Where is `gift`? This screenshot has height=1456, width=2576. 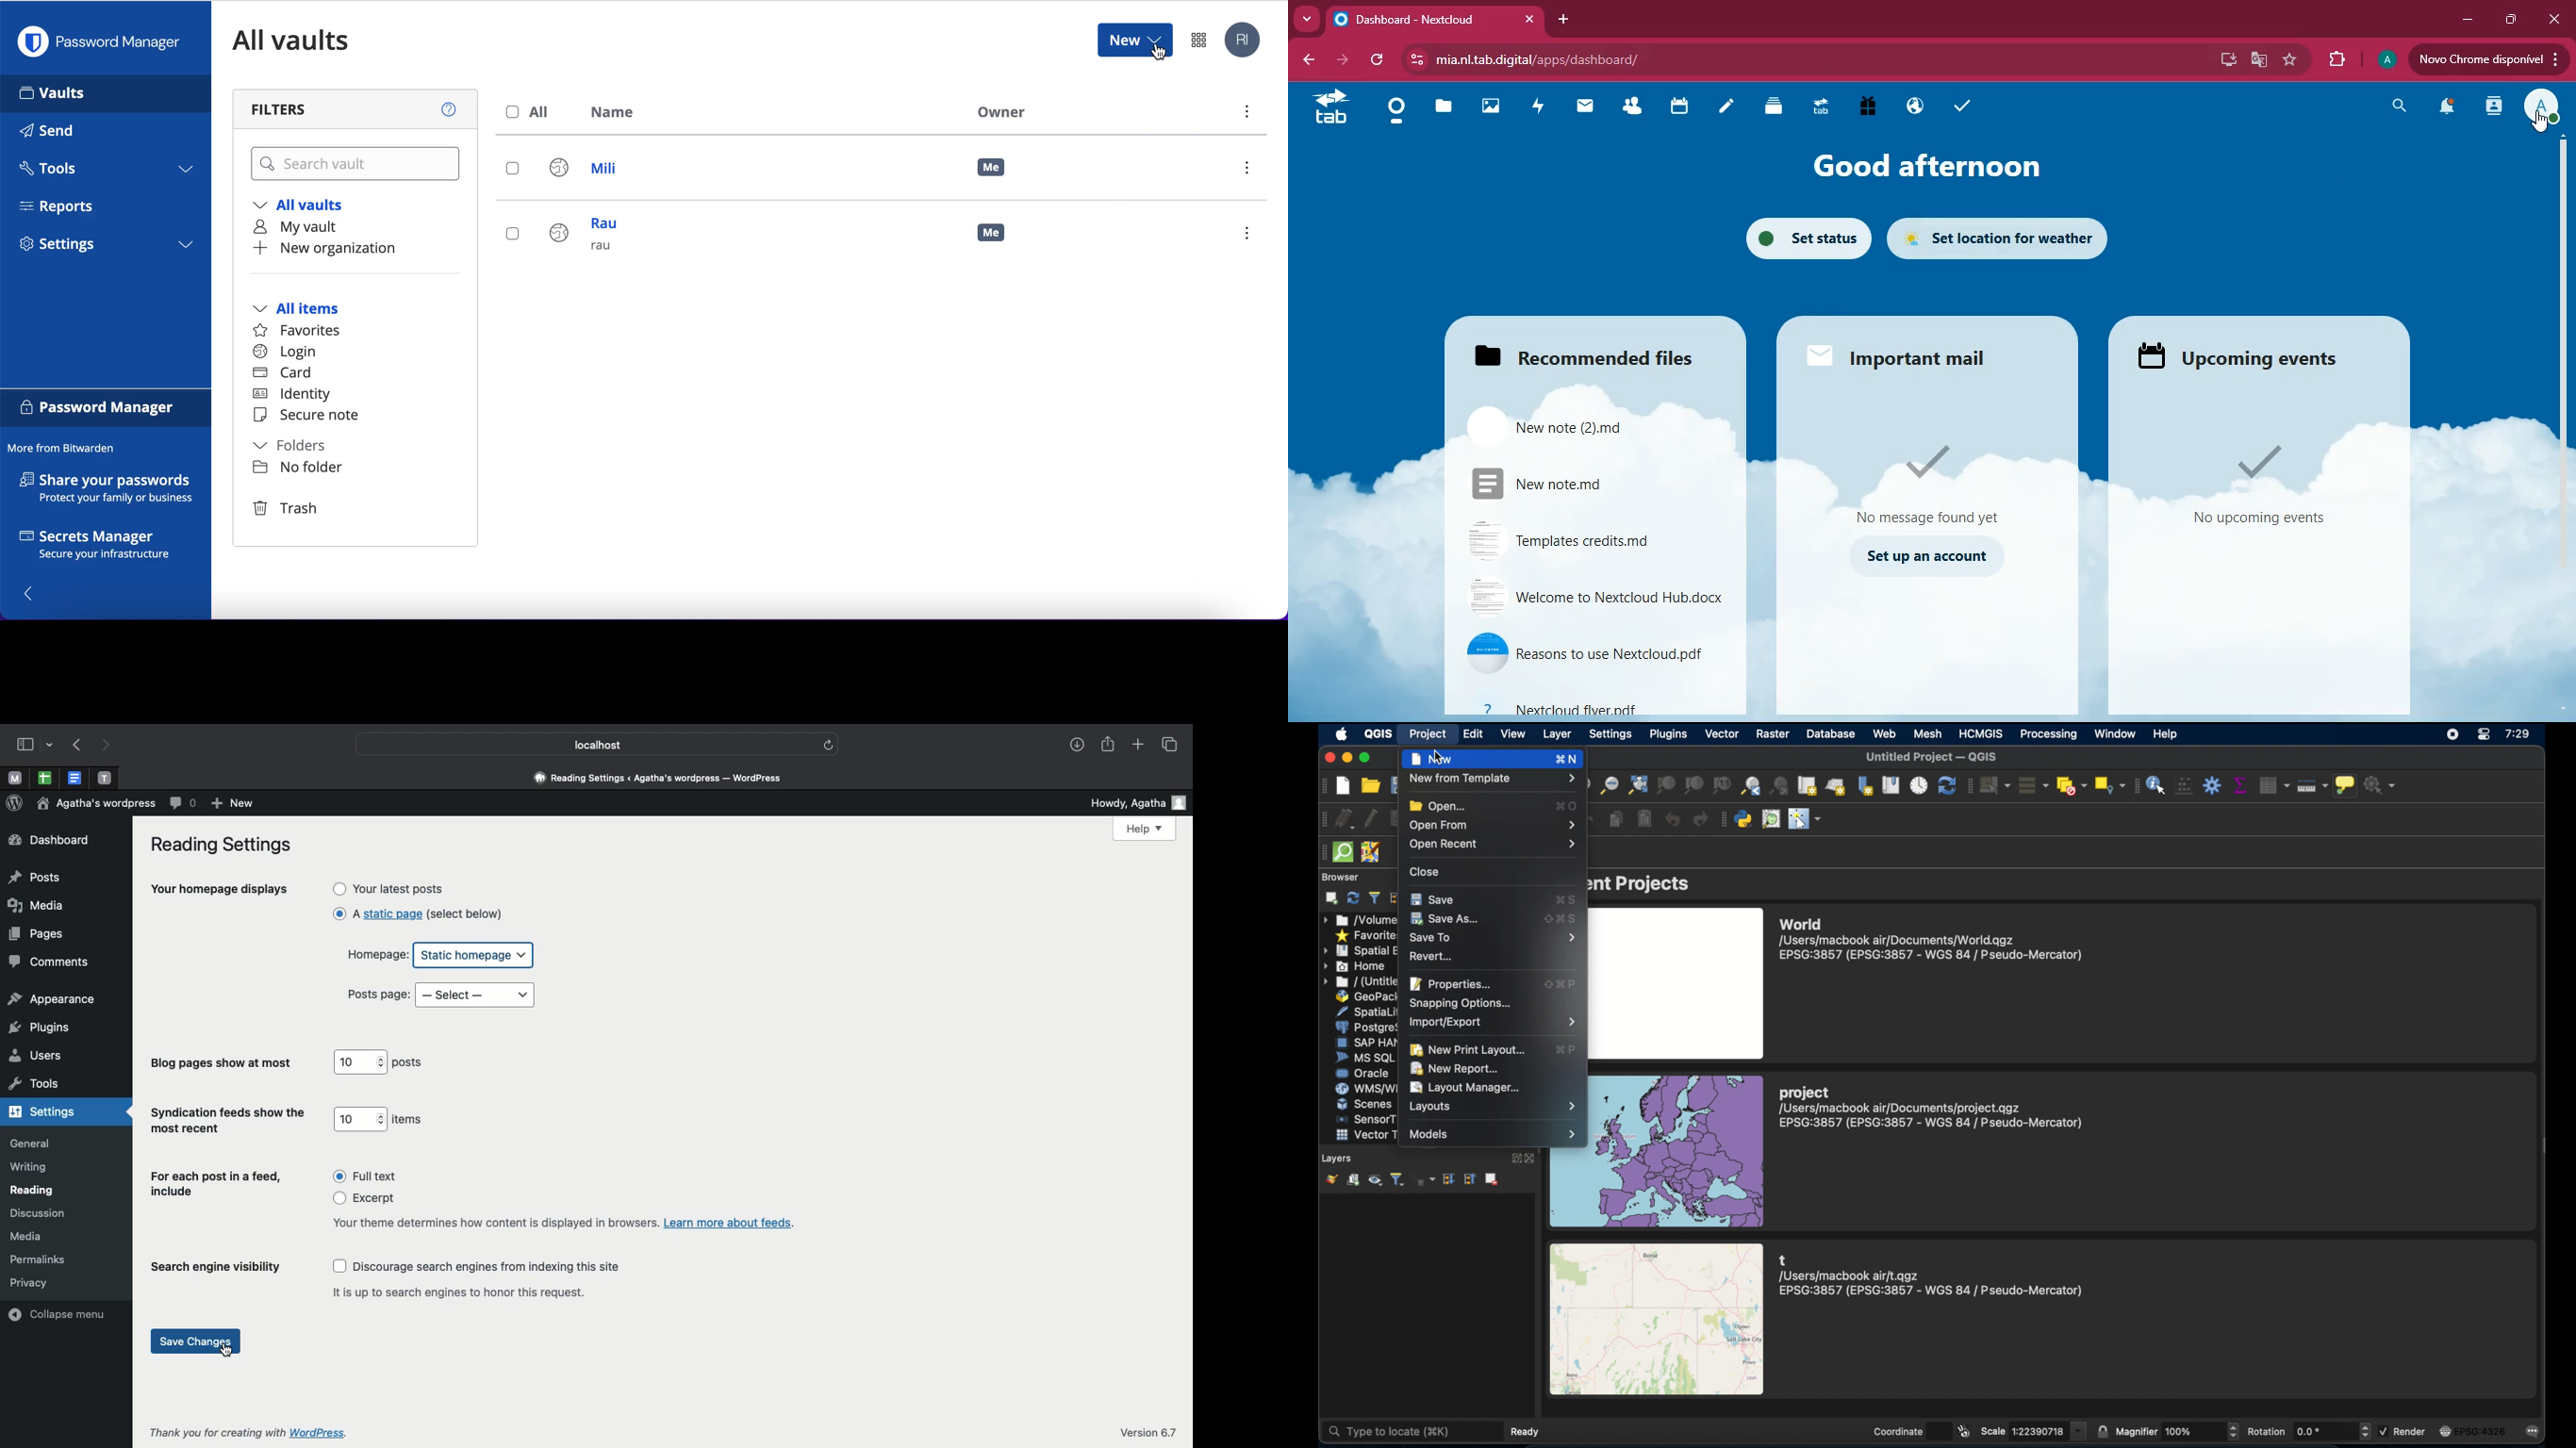 gift is located at coordinates (1868, 107).